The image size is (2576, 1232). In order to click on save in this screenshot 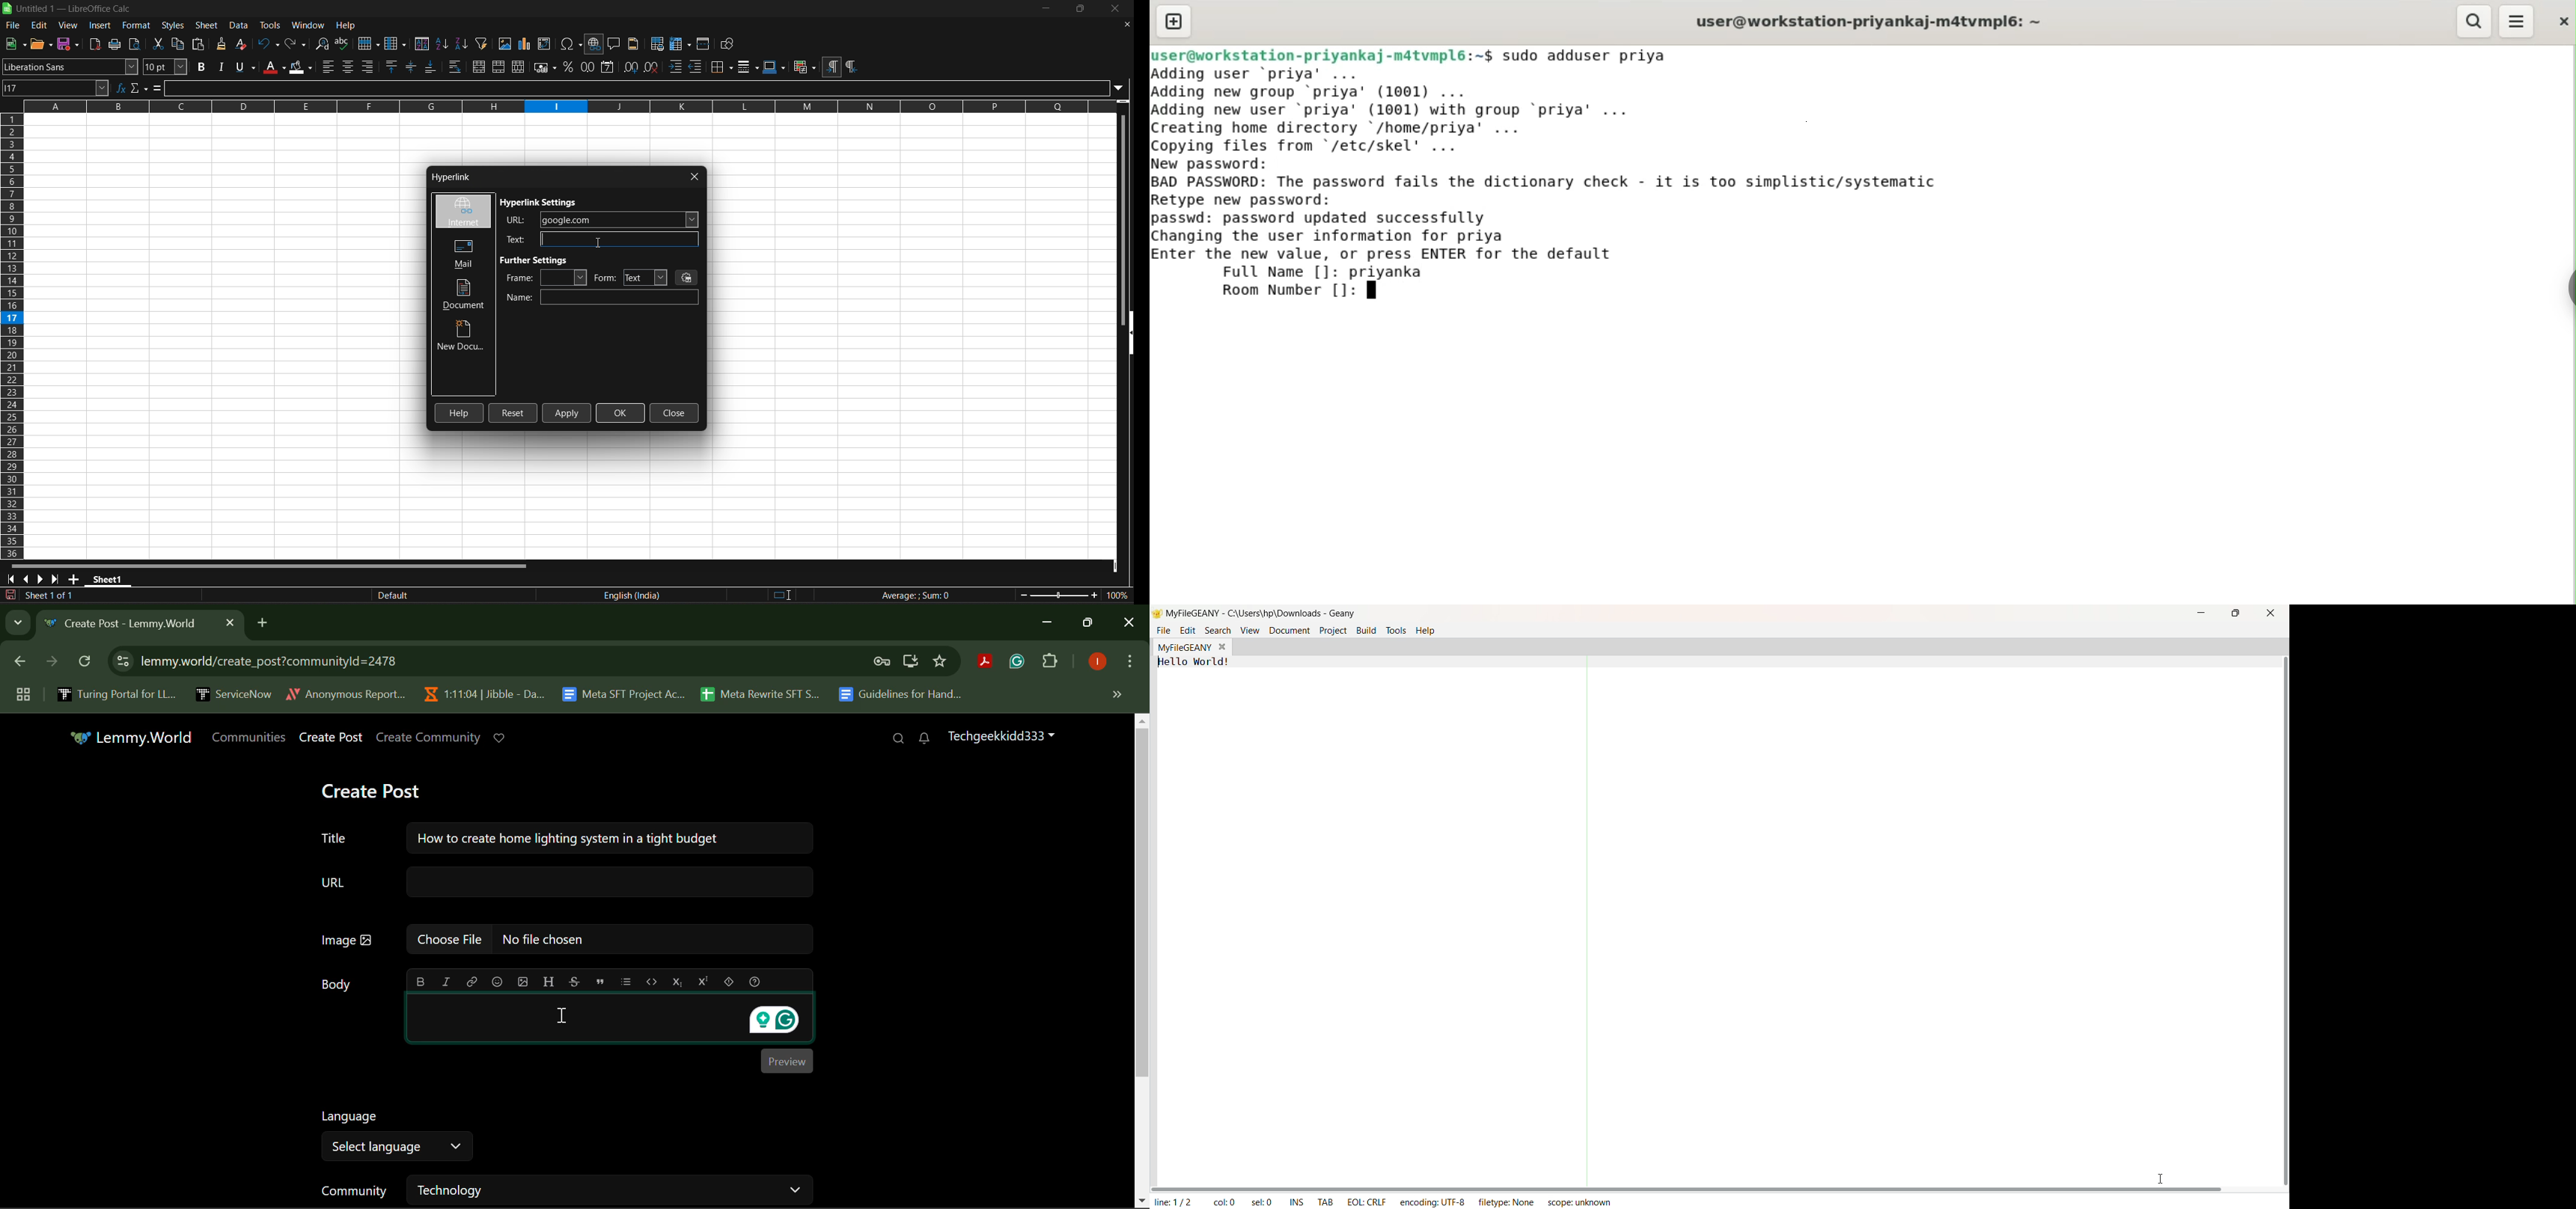, I will do `click(69, 44)`.